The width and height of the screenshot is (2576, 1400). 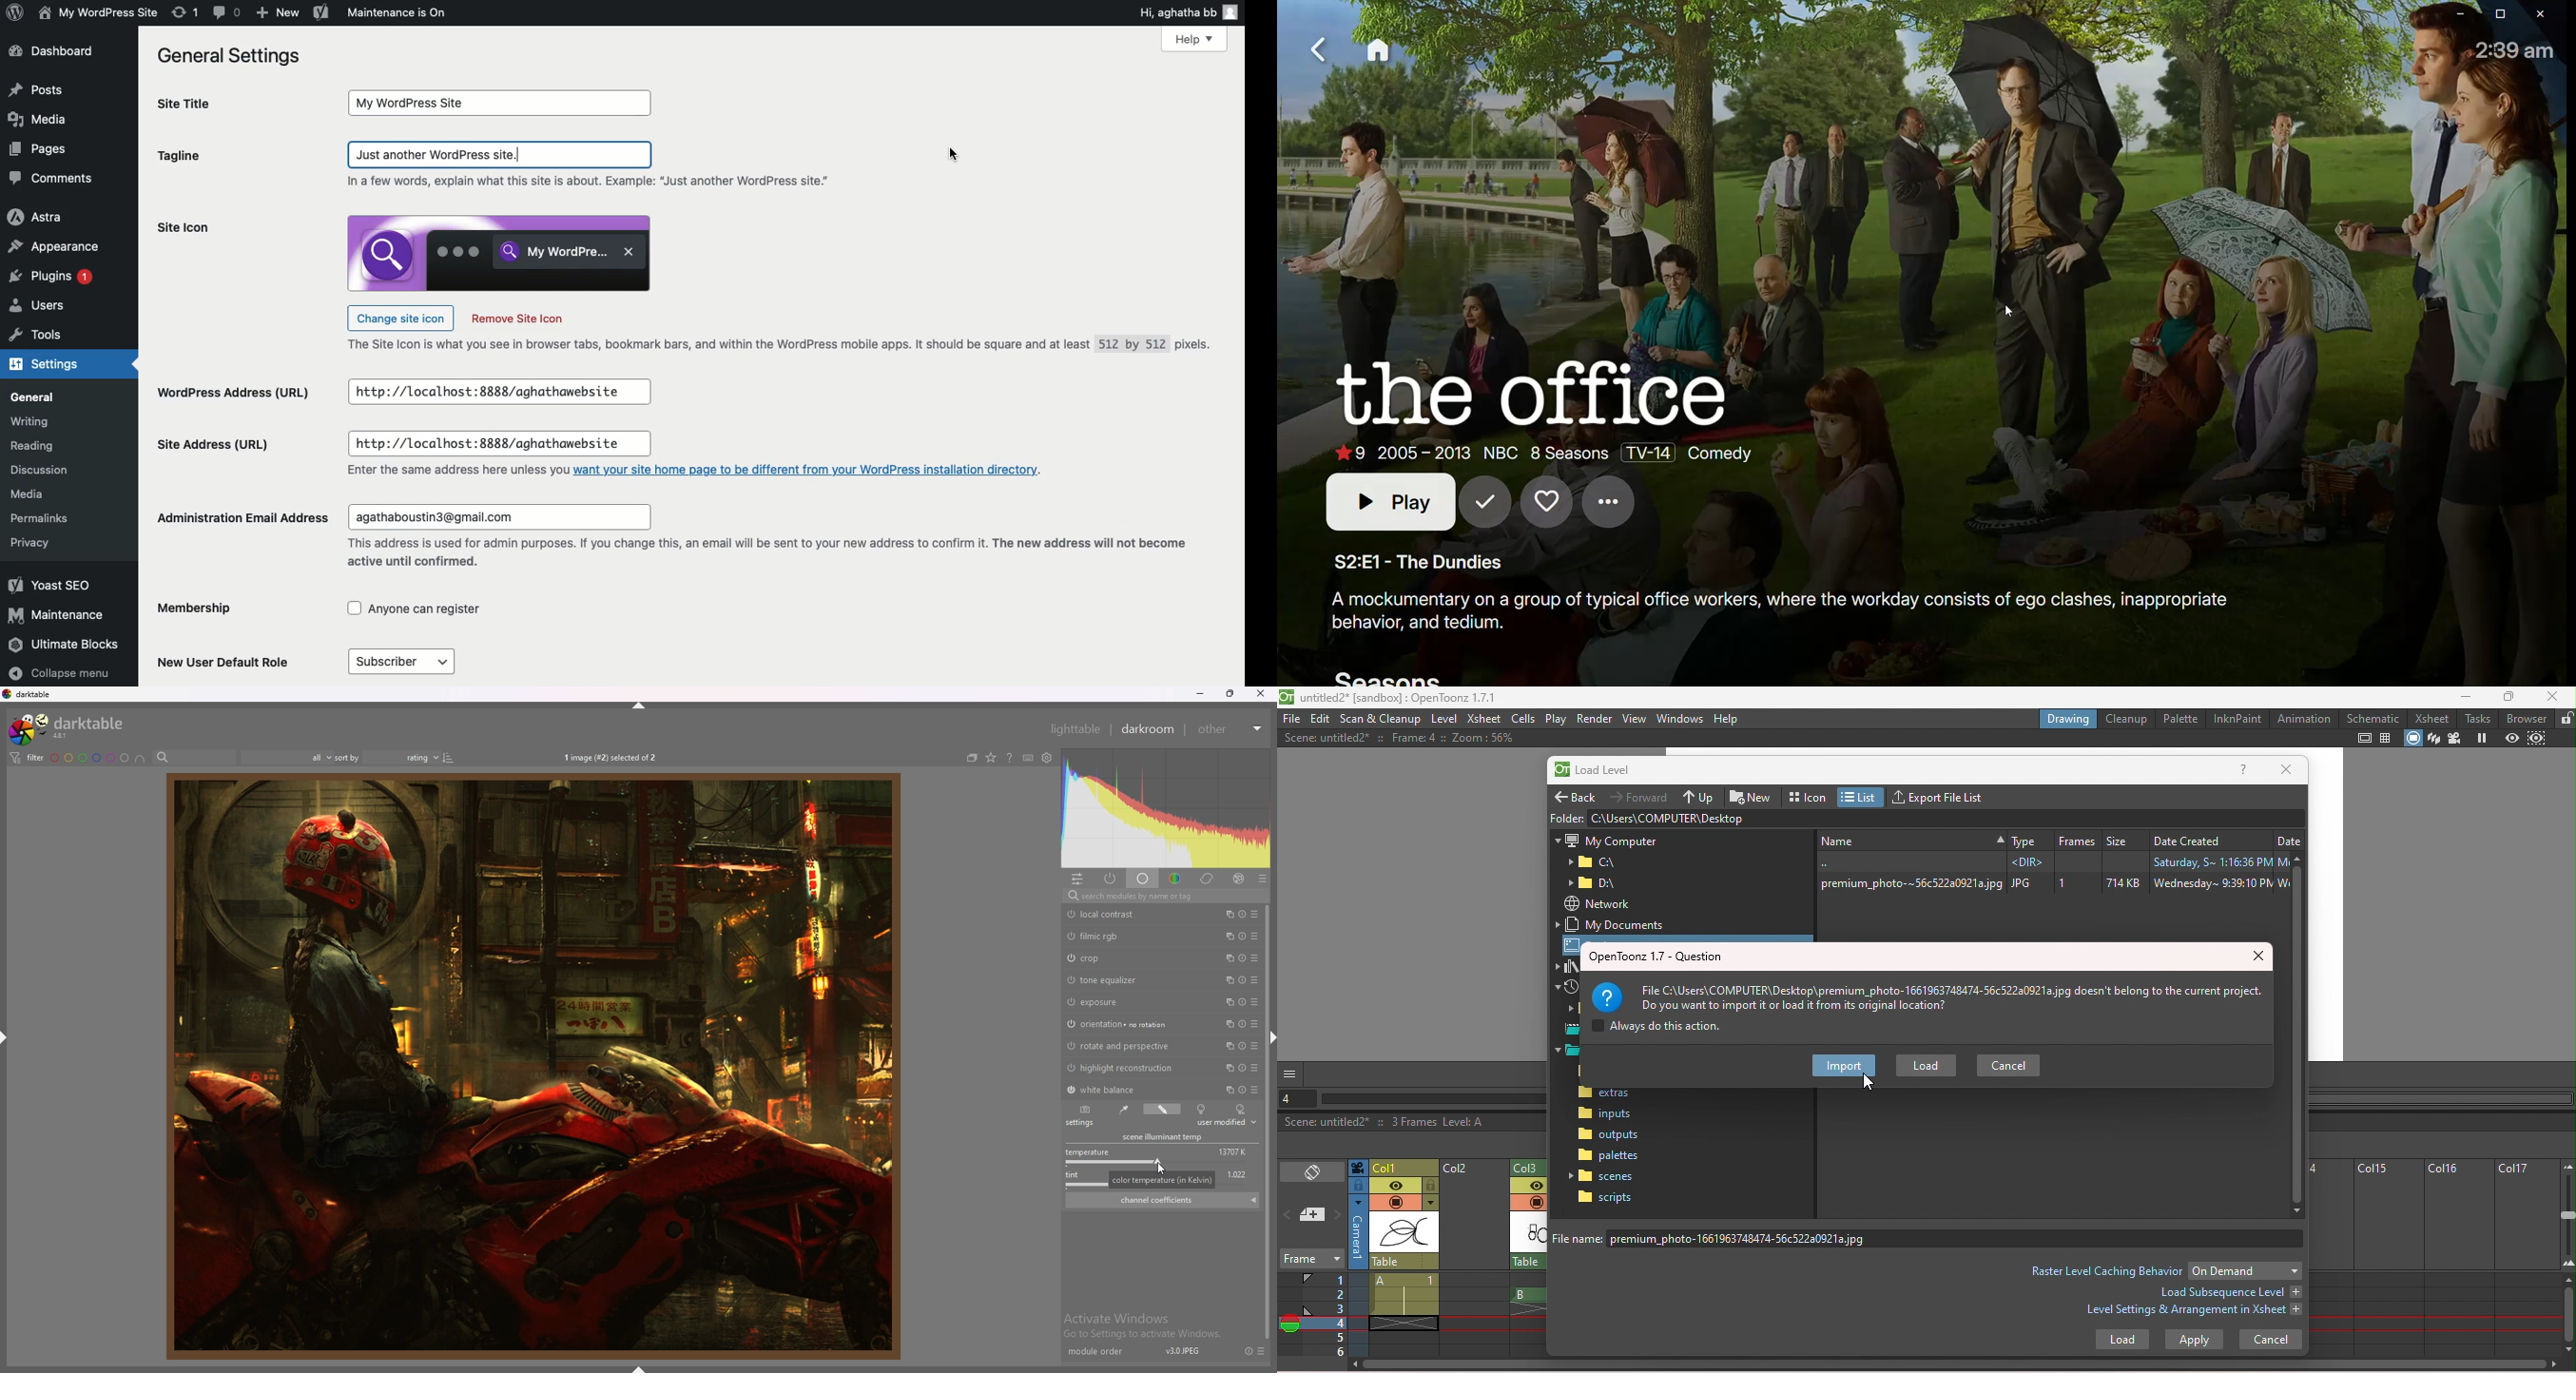 I want to click on scroll bar, so click(x=1266, y=1121).